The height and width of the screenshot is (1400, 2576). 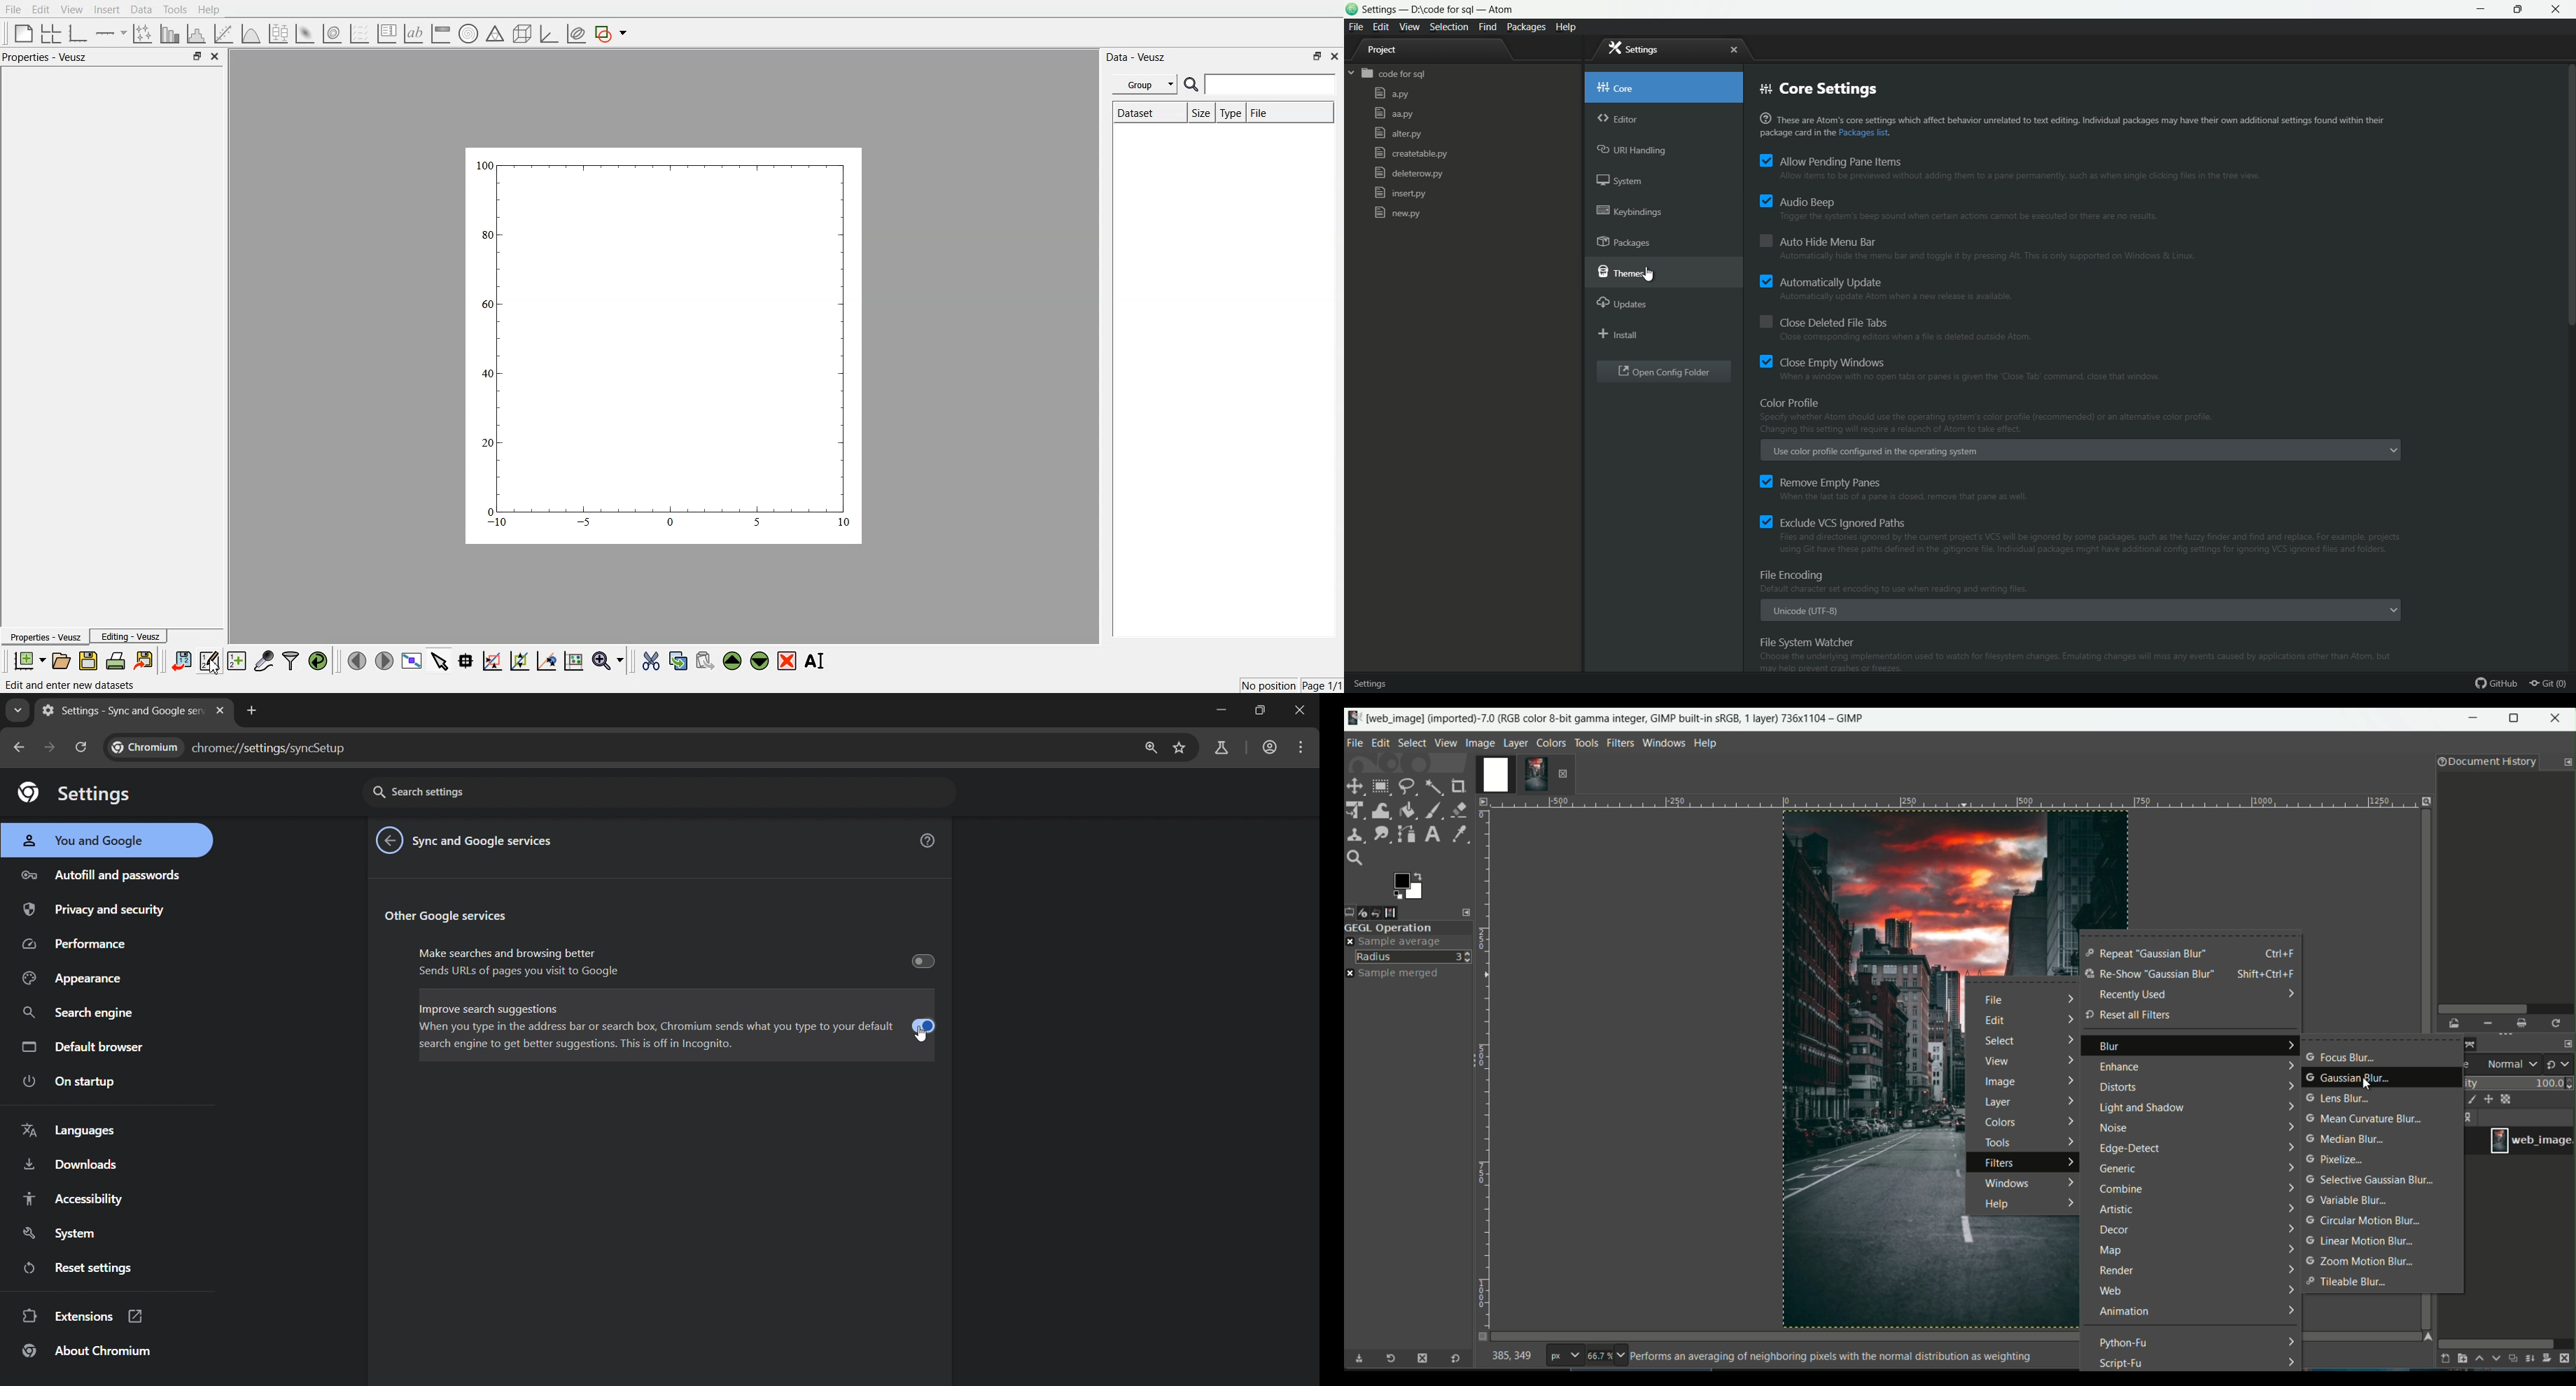 I want to click on edit, so click(x=1995, y=1021).